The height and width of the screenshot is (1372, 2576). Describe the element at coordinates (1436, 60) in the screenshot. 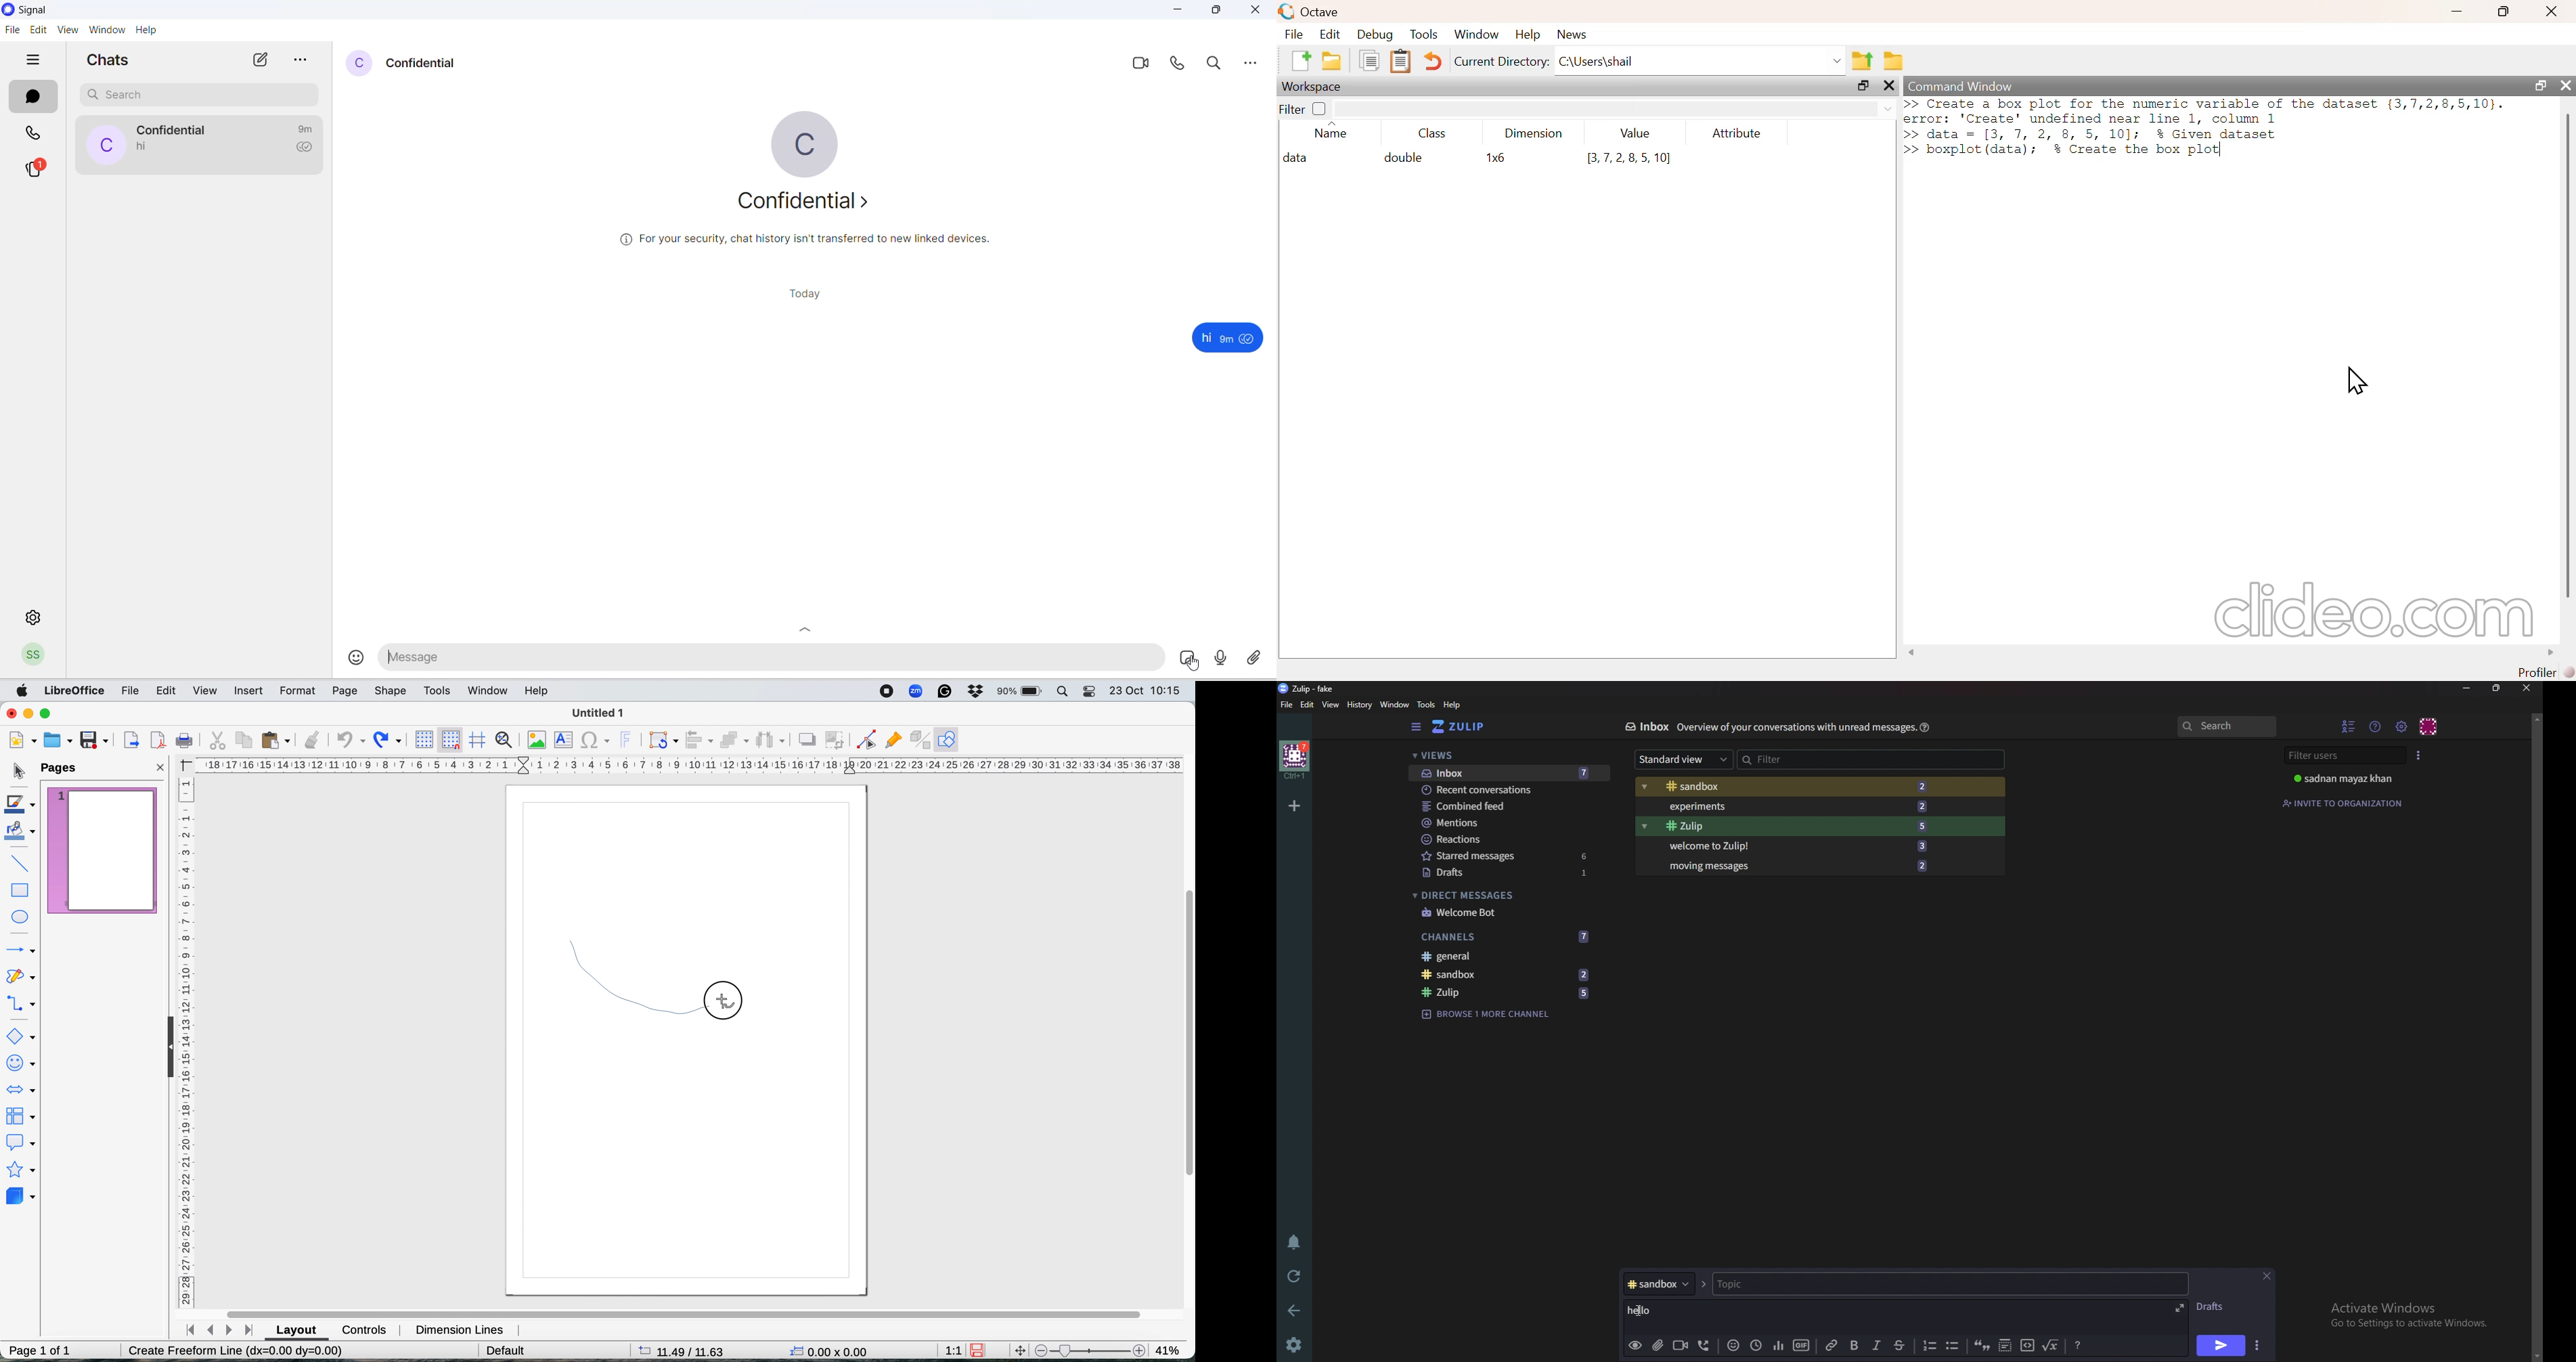

I see `undo` at that location.